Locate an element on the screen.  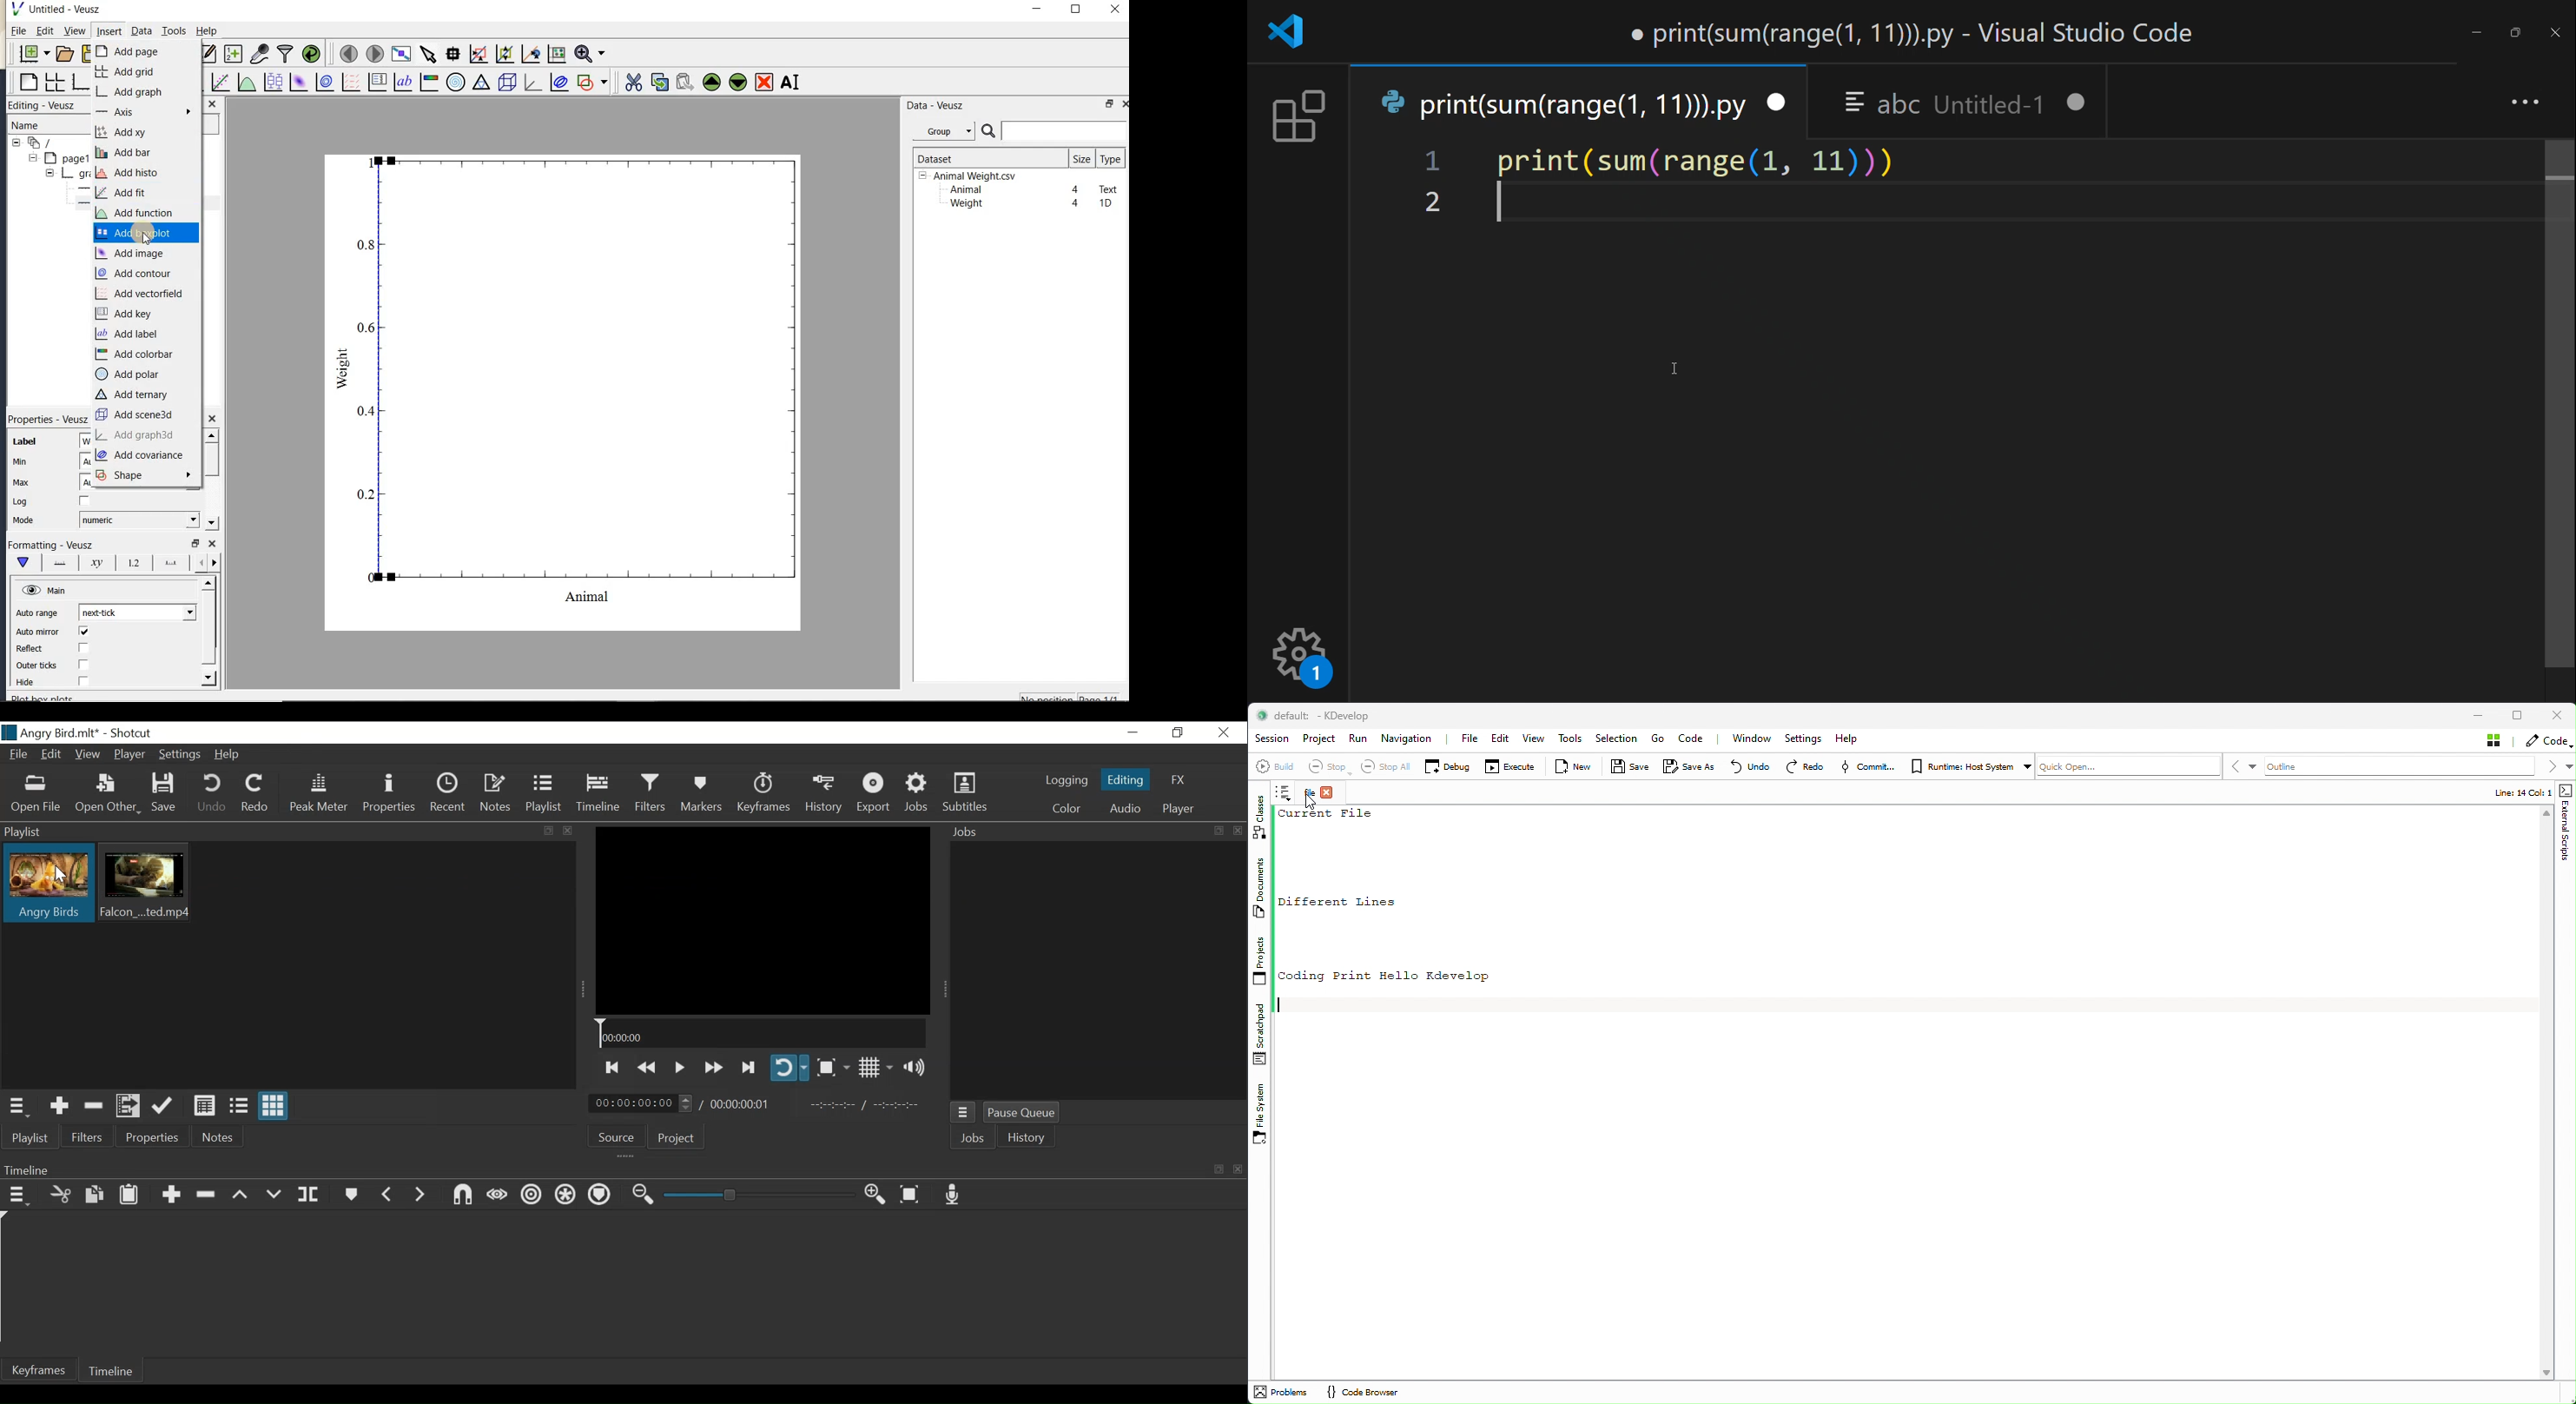
save the document is located at coordinates (85, 54).